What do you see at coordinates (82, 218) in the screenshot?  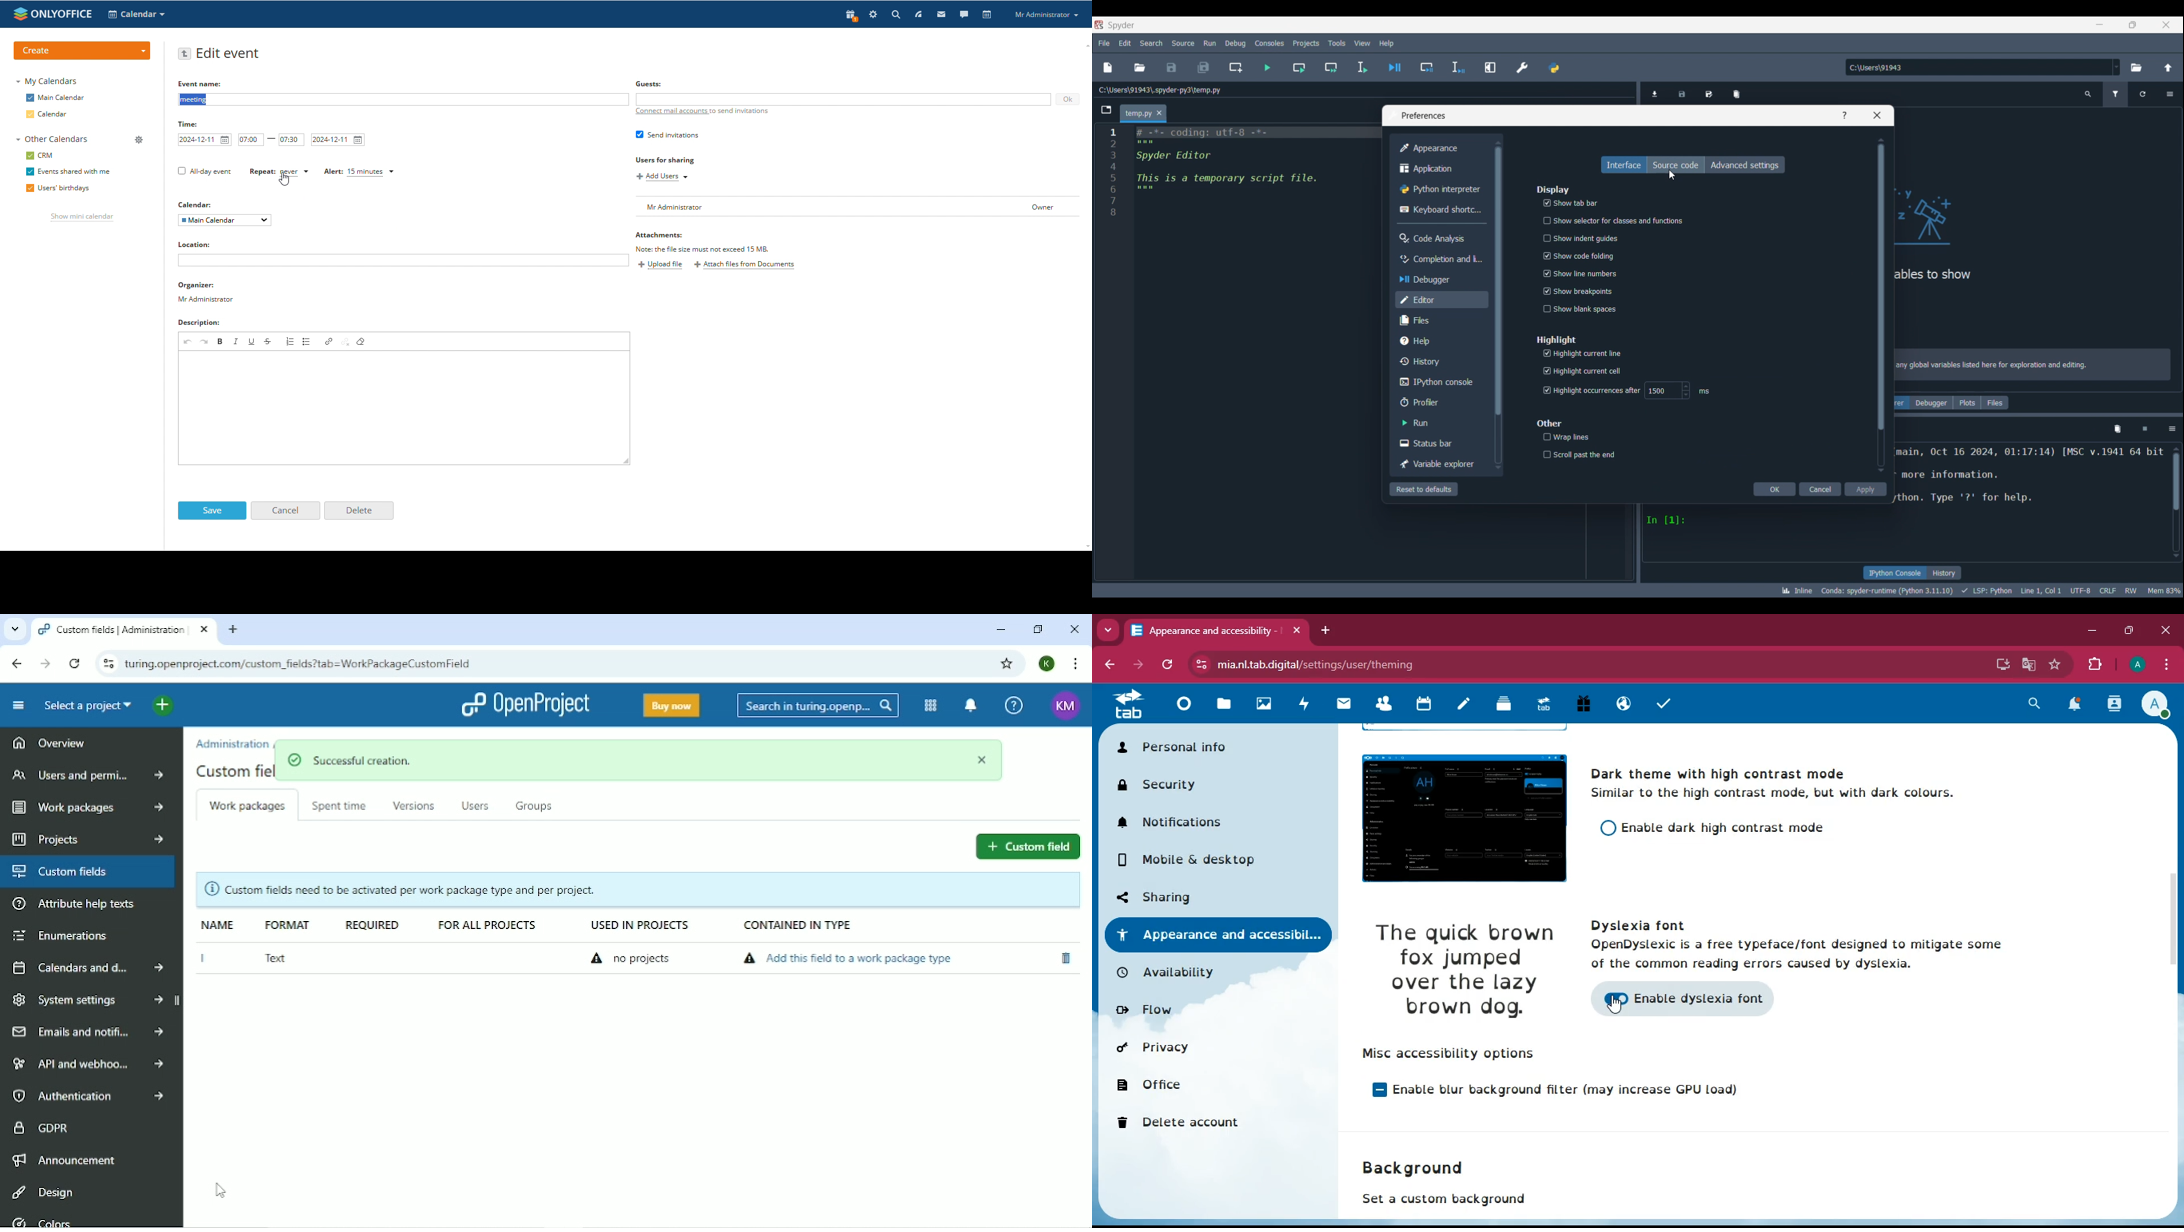 I see `show mini calendar` at bounding box center [82, 218].